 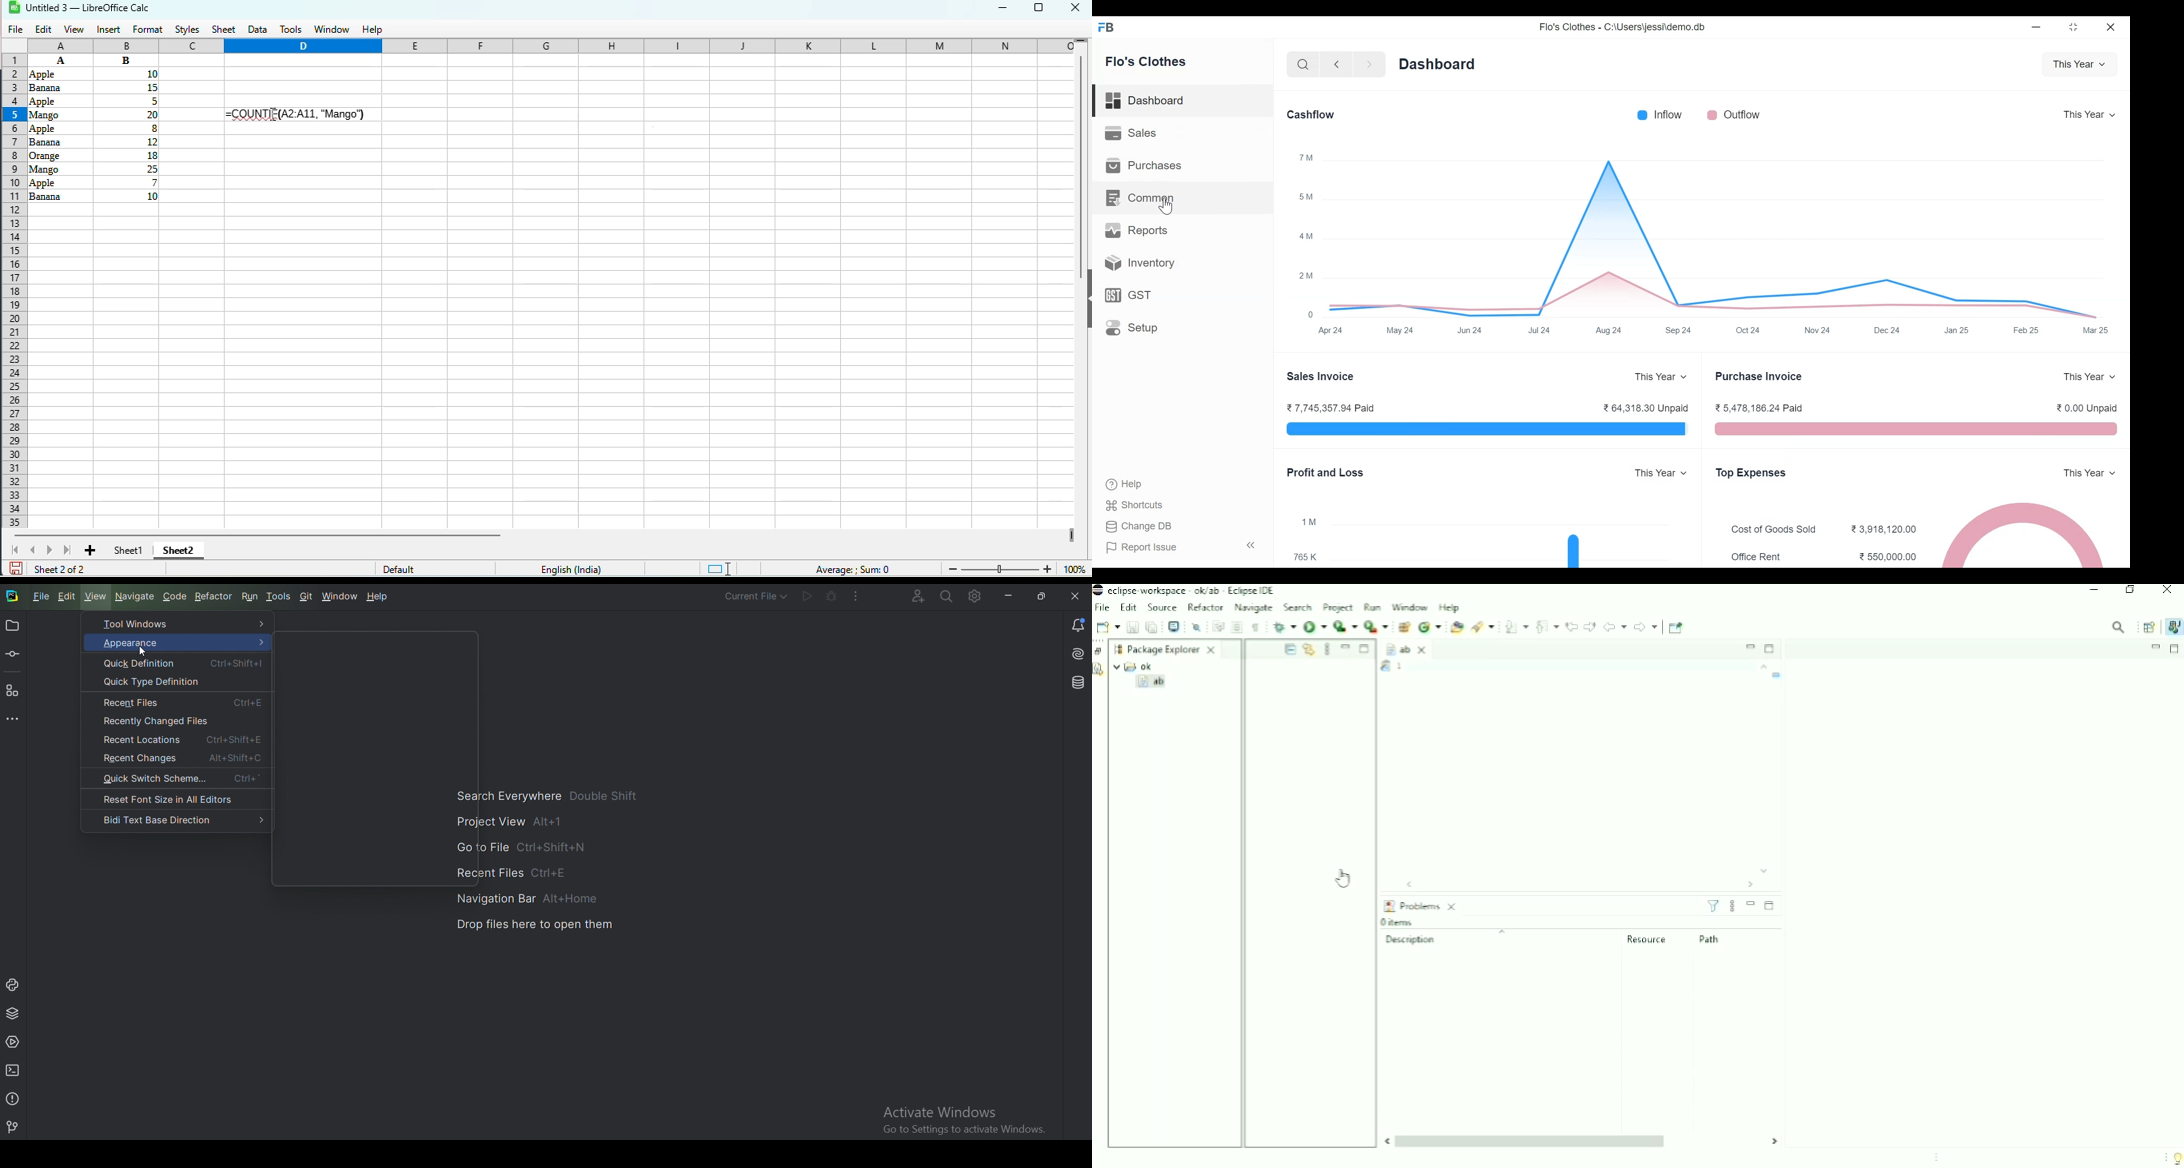 What do you see at coordinates (719, 569) in the screenshot?
I see `standard selection` at bounding box center [719, 569].